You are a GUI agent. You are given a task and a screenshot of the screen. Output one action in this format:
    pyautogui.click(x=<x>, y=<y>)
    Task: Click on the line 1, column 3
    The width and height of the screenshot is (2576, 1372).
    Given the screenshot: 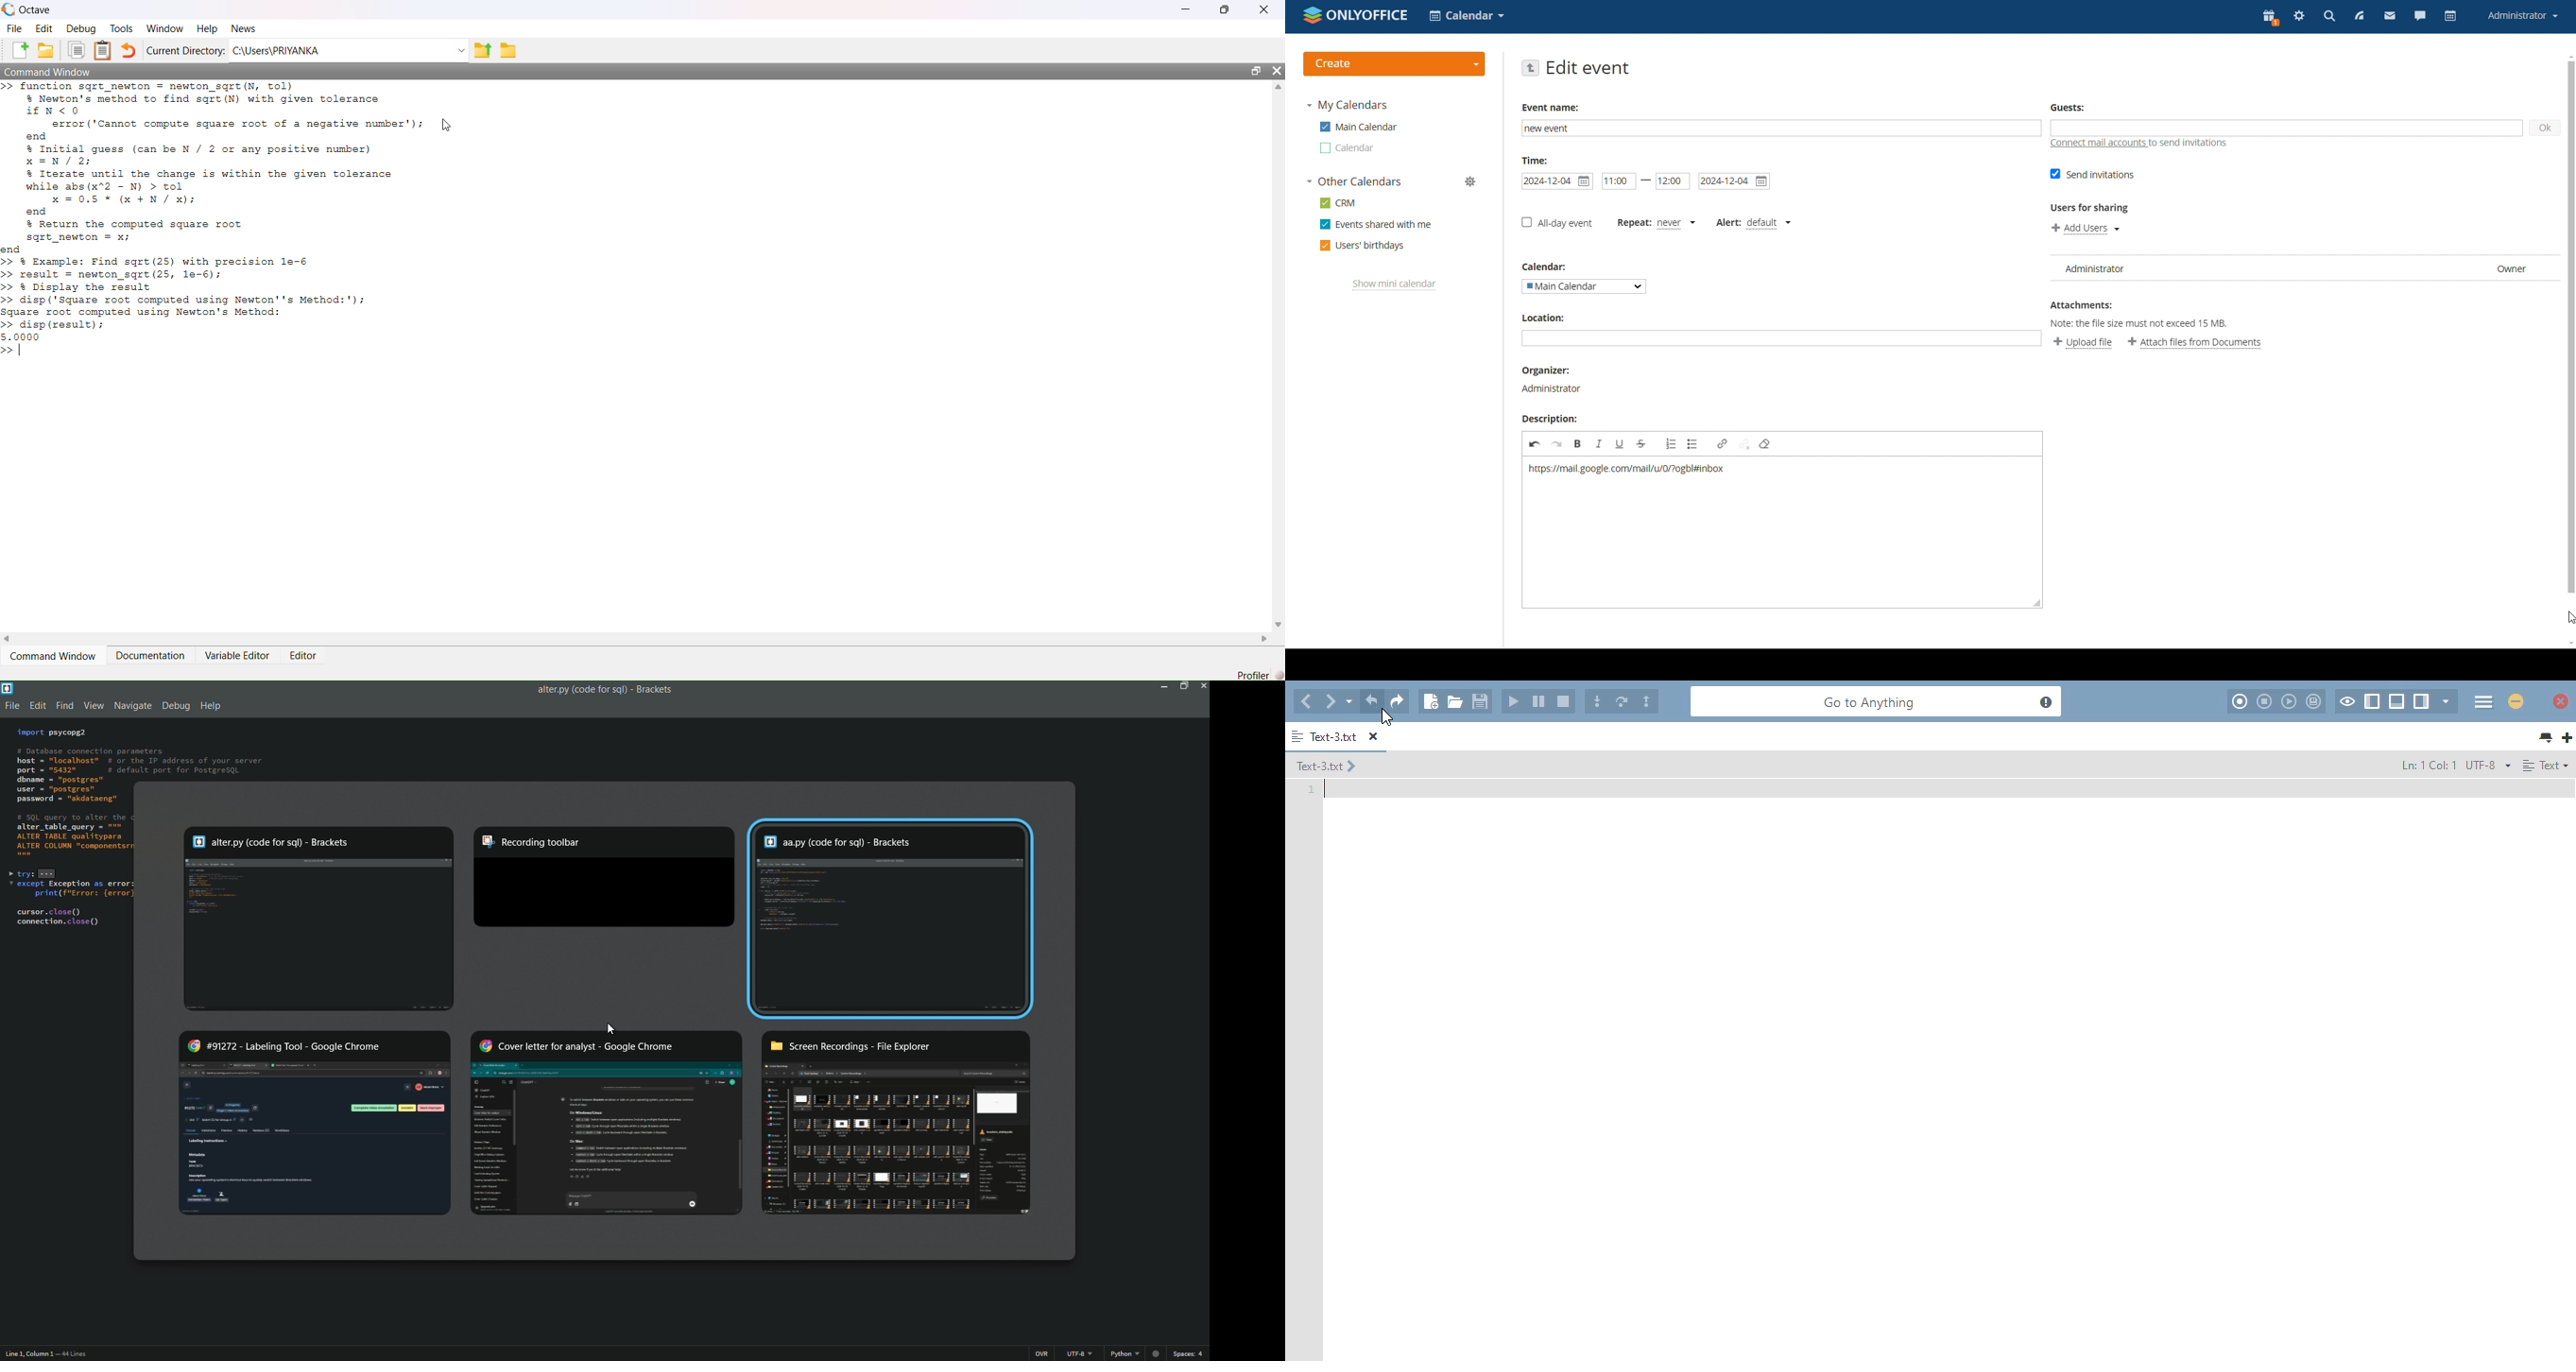 What is the action you would take?
    pyautogui.click(x=27, y=1355)
    